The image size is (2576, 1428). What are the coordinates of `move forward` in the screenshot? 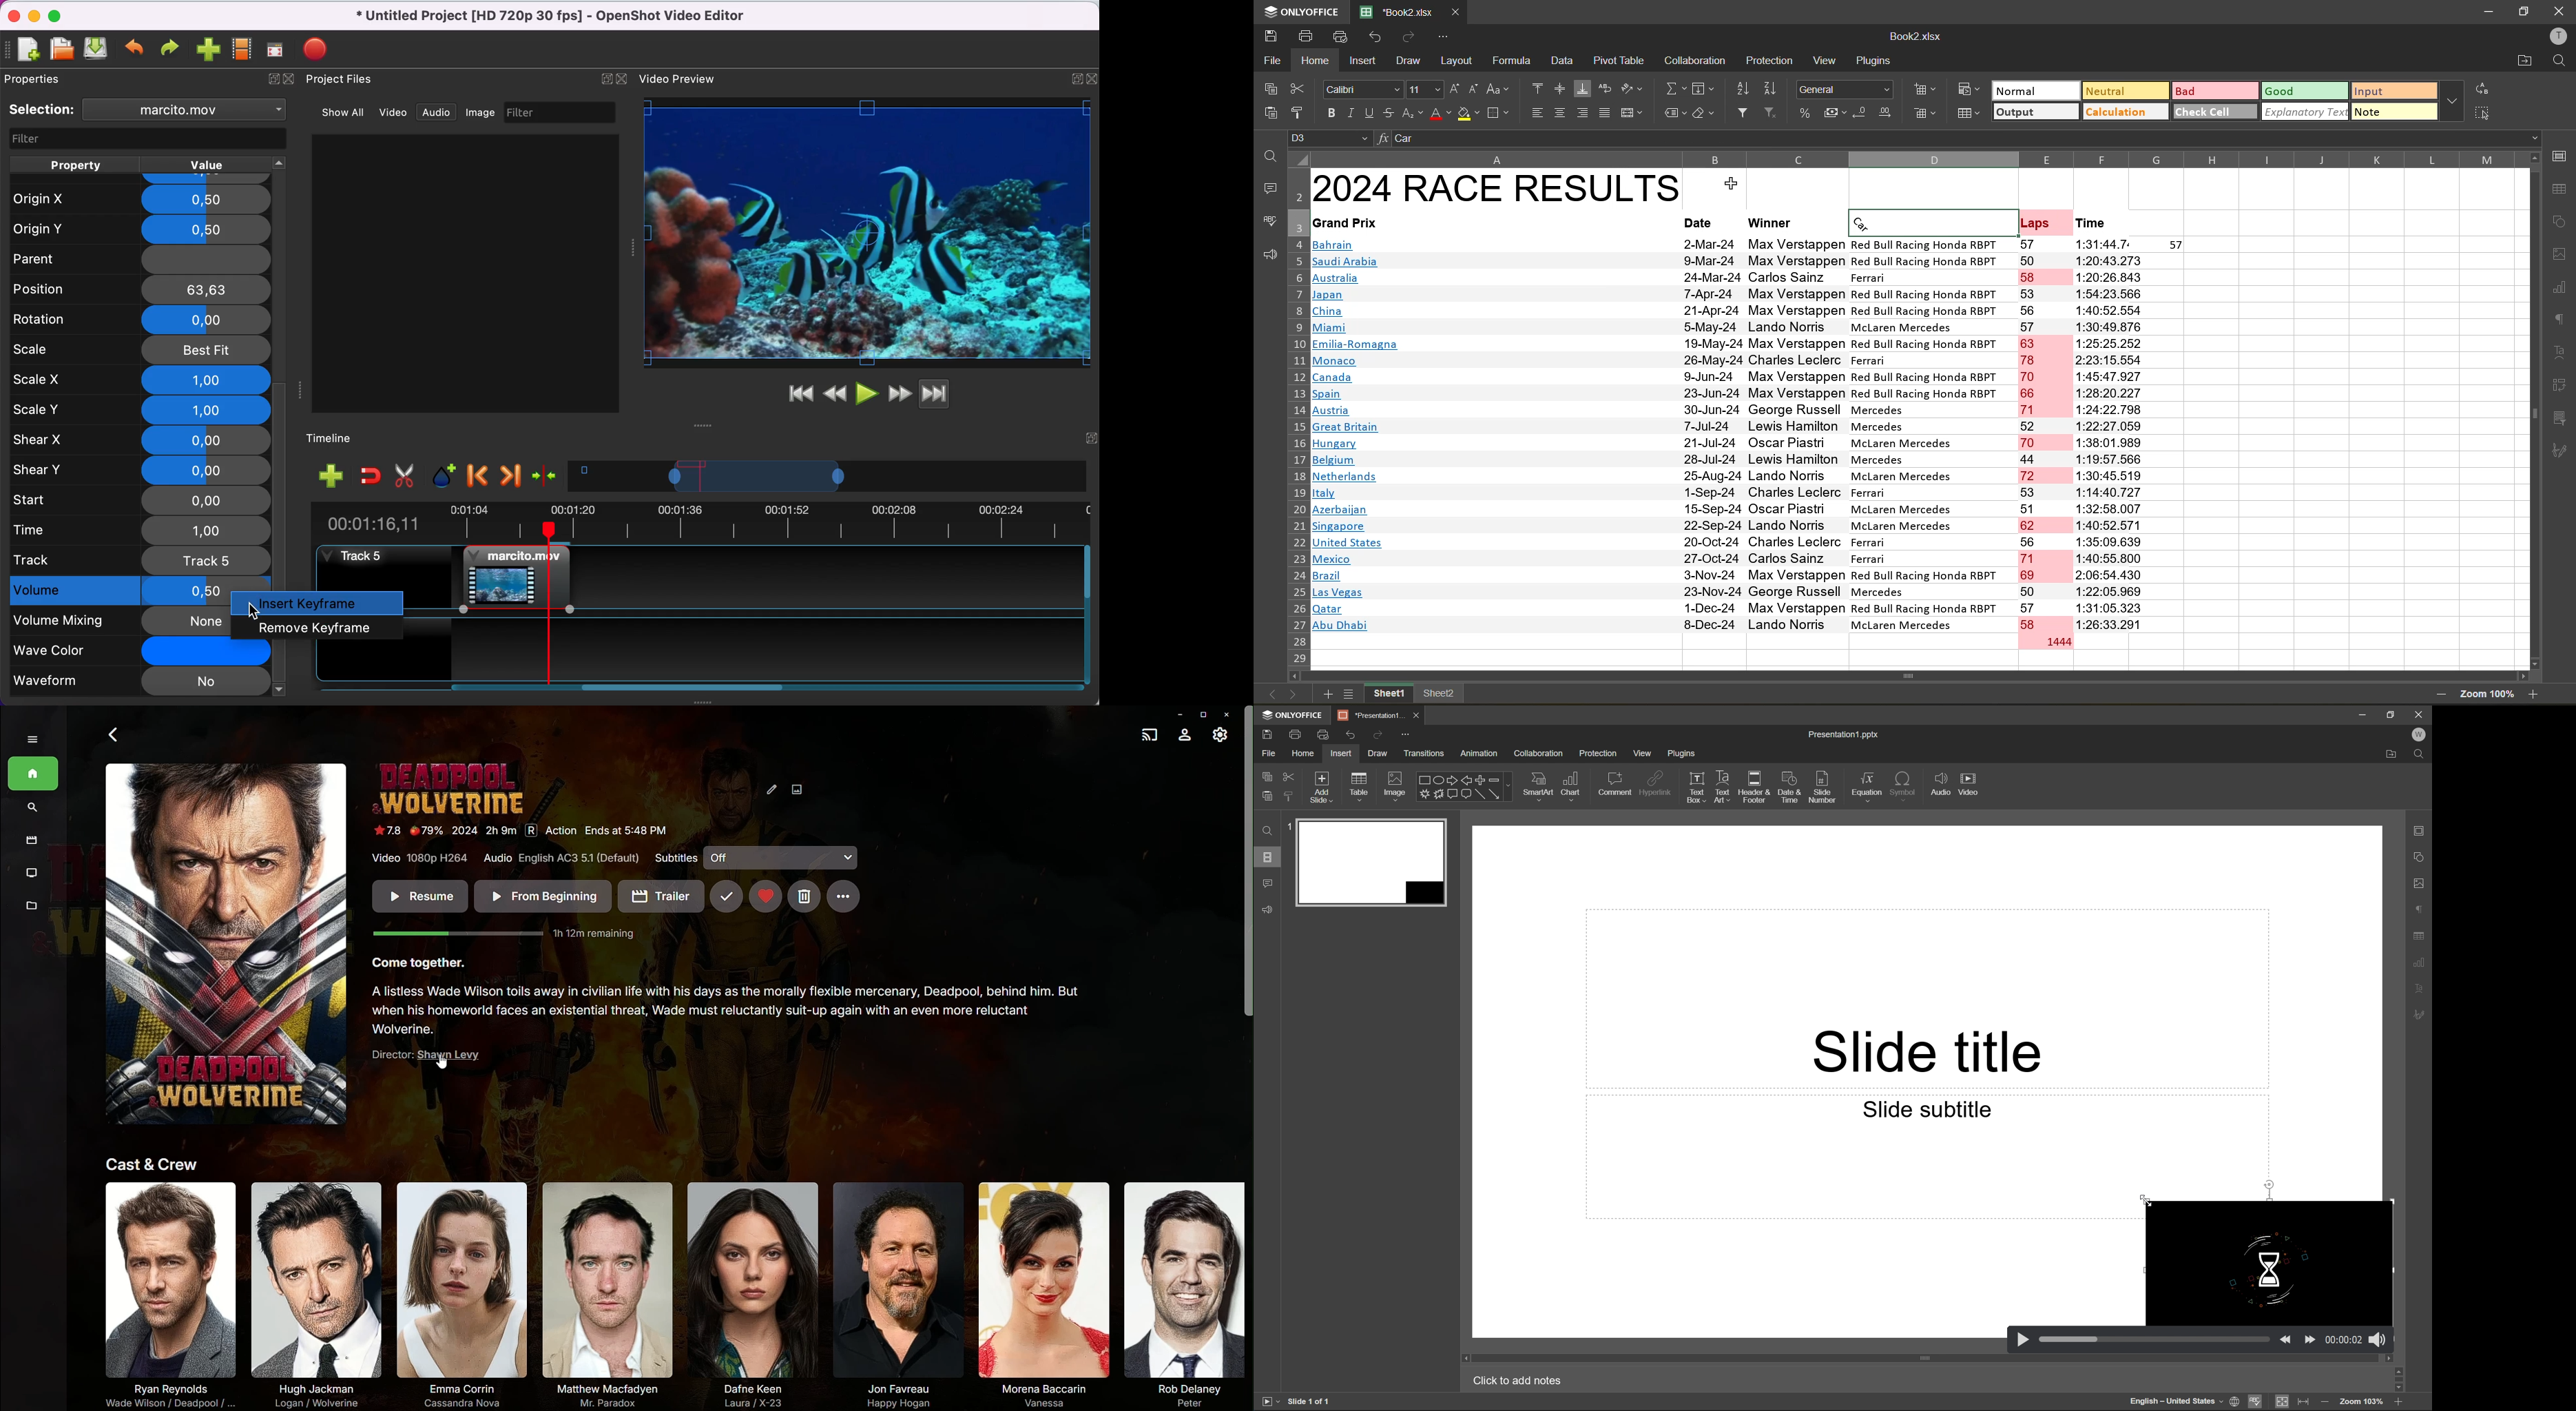 It's located at (2310, 1338).